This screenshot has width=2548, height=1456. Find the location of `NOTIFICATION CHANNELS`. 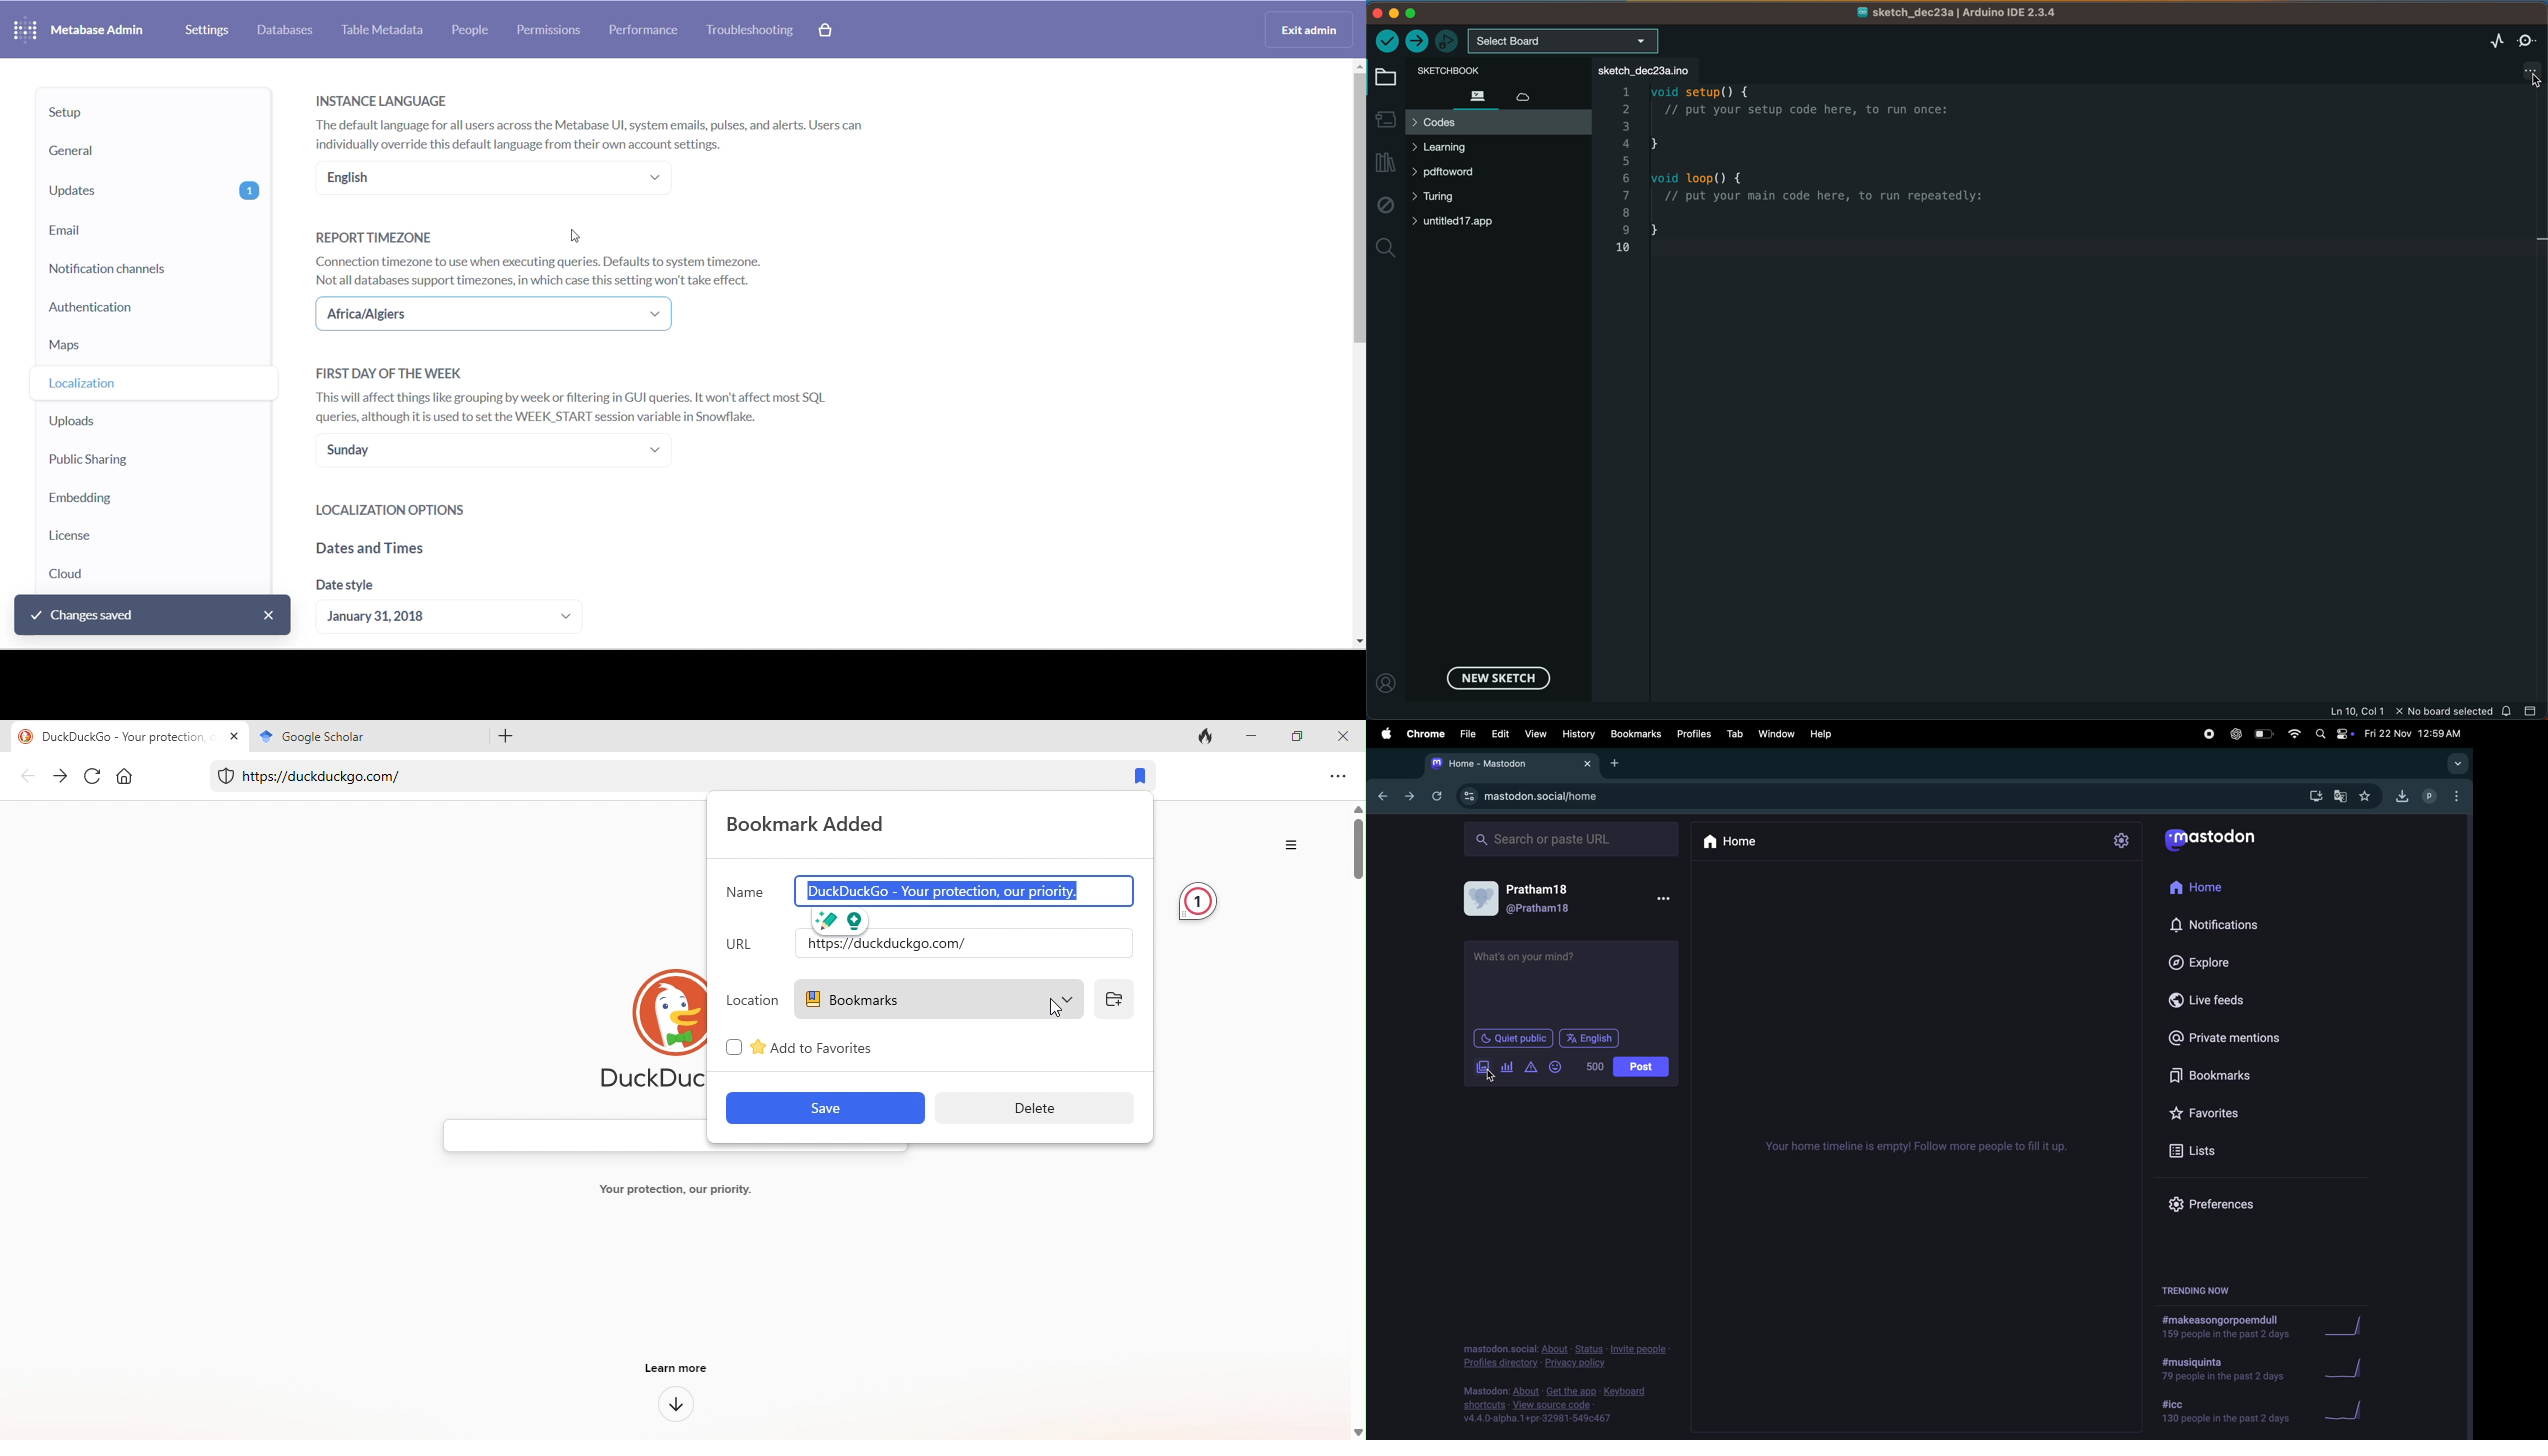

NOTIFICATION CHANNELS is located at coordinates (151, 270).